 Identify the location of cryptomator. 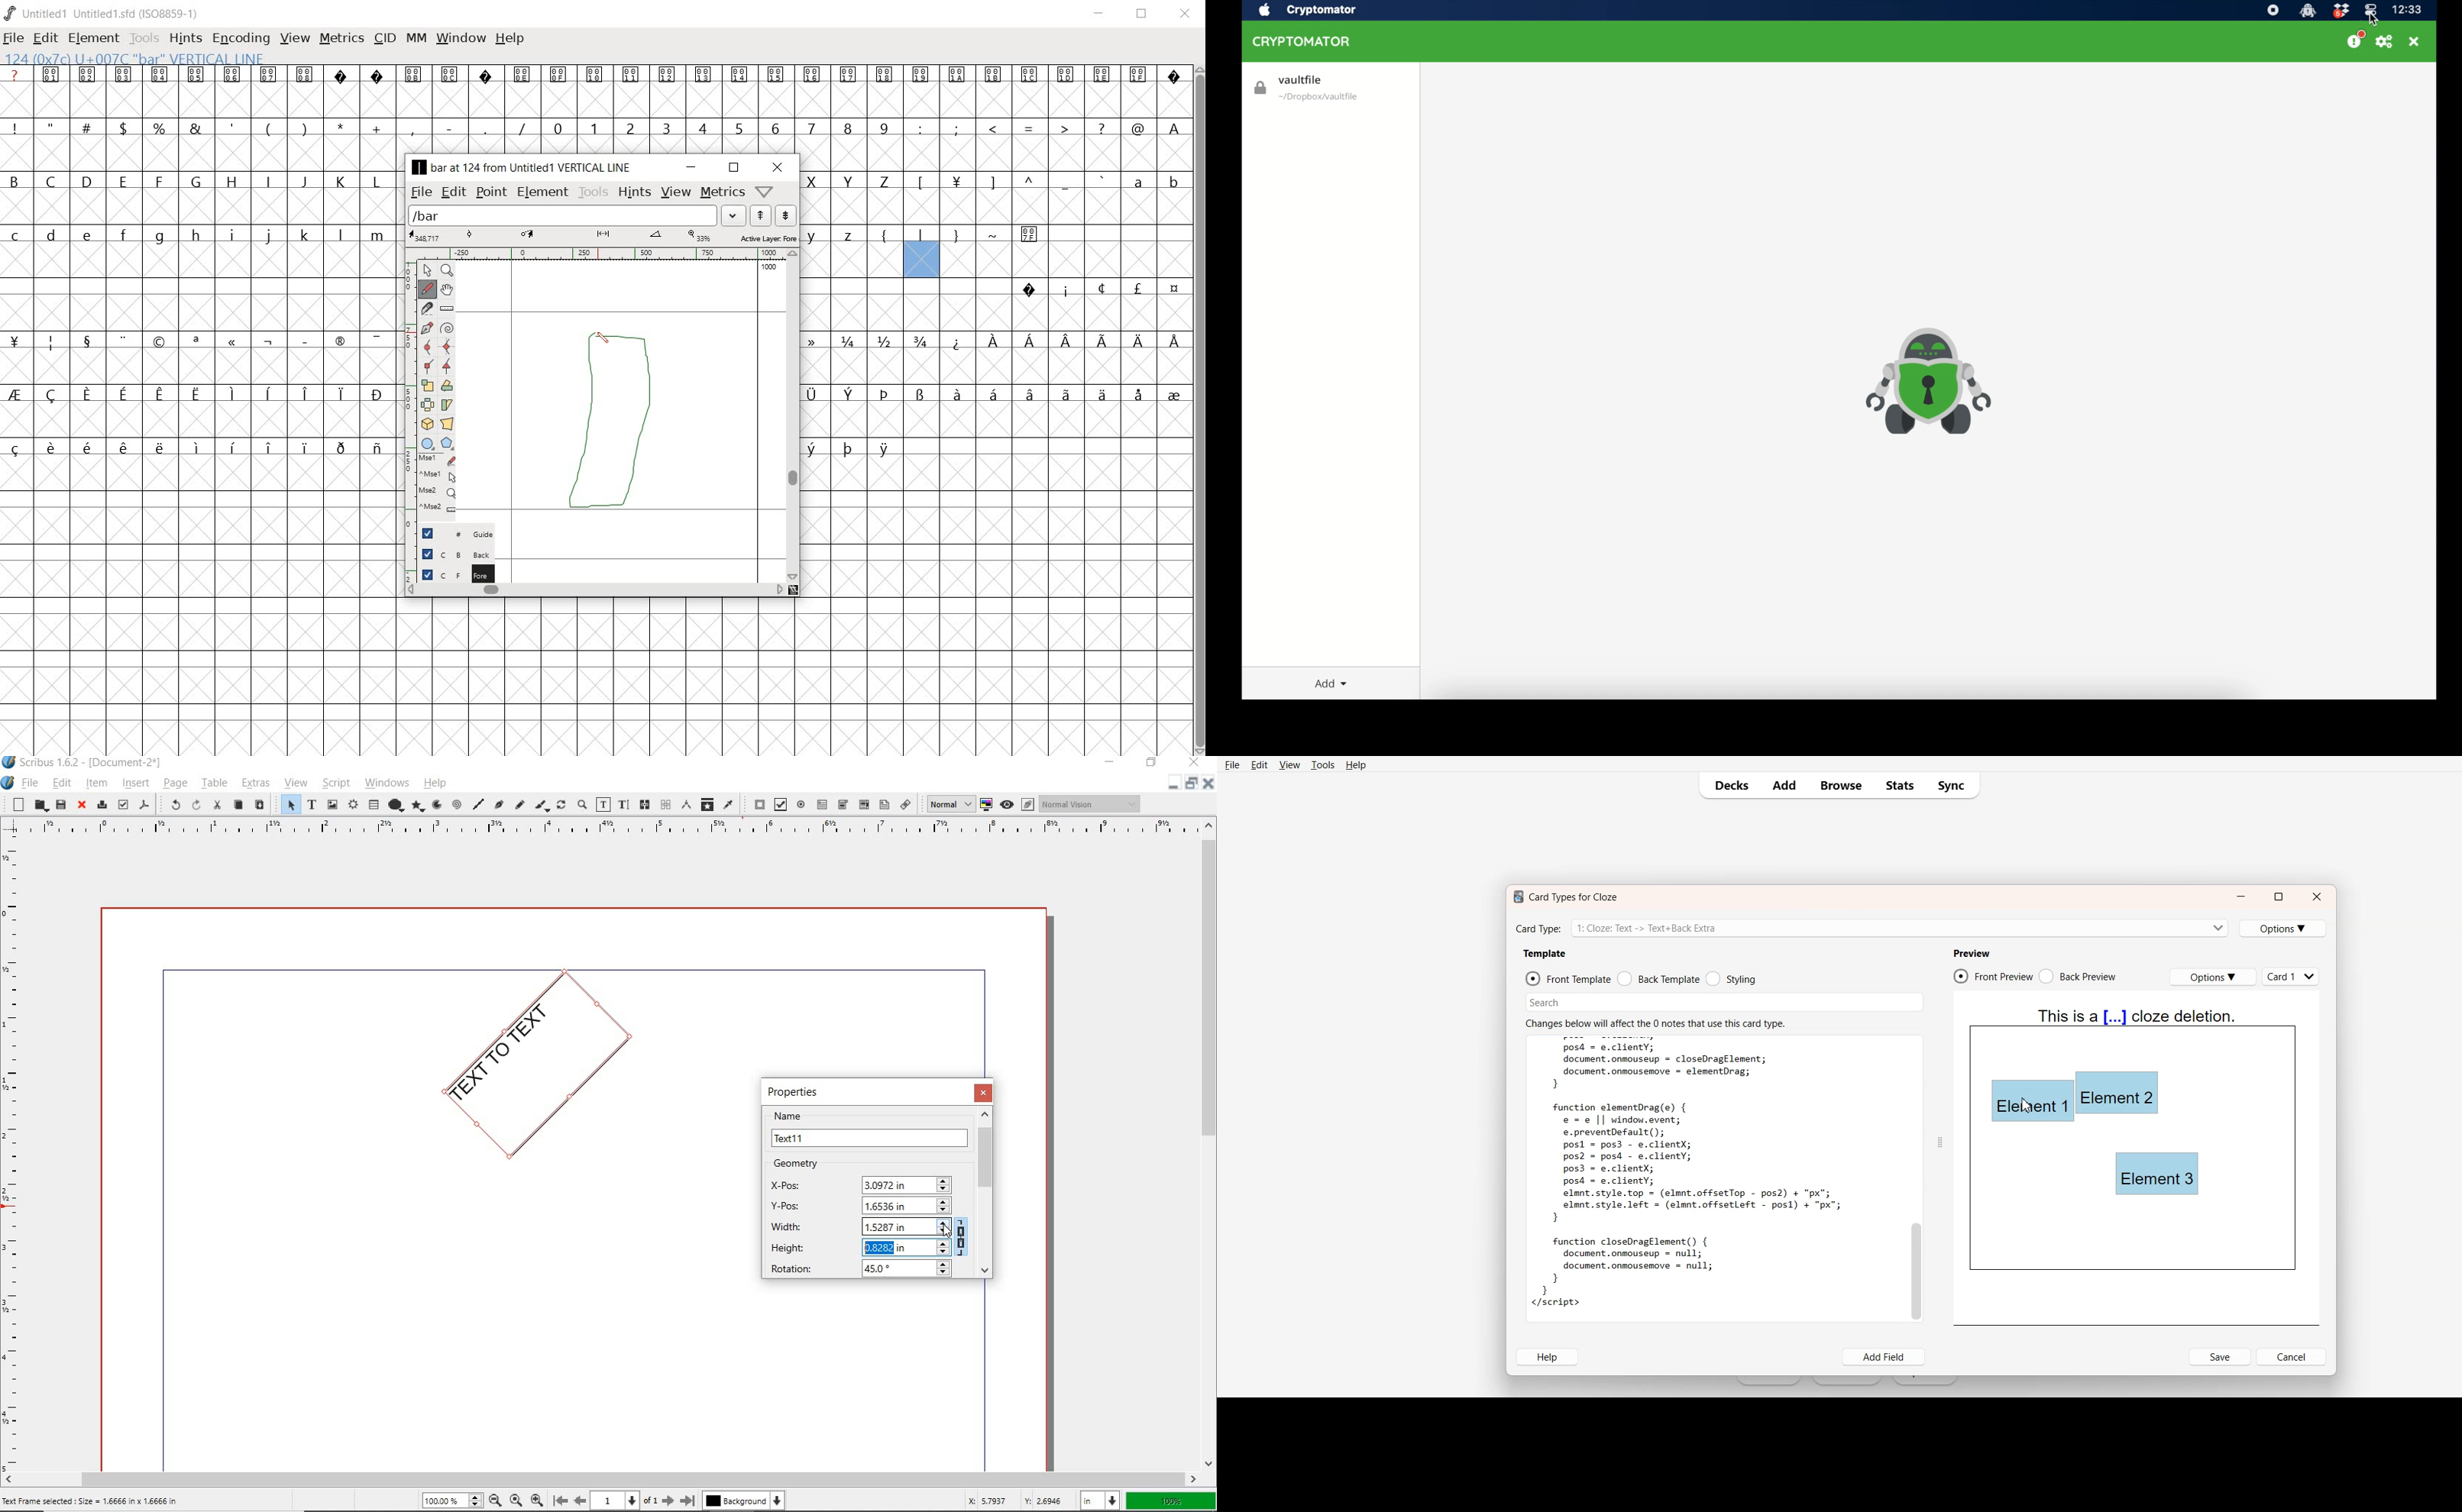
(1321, 10).